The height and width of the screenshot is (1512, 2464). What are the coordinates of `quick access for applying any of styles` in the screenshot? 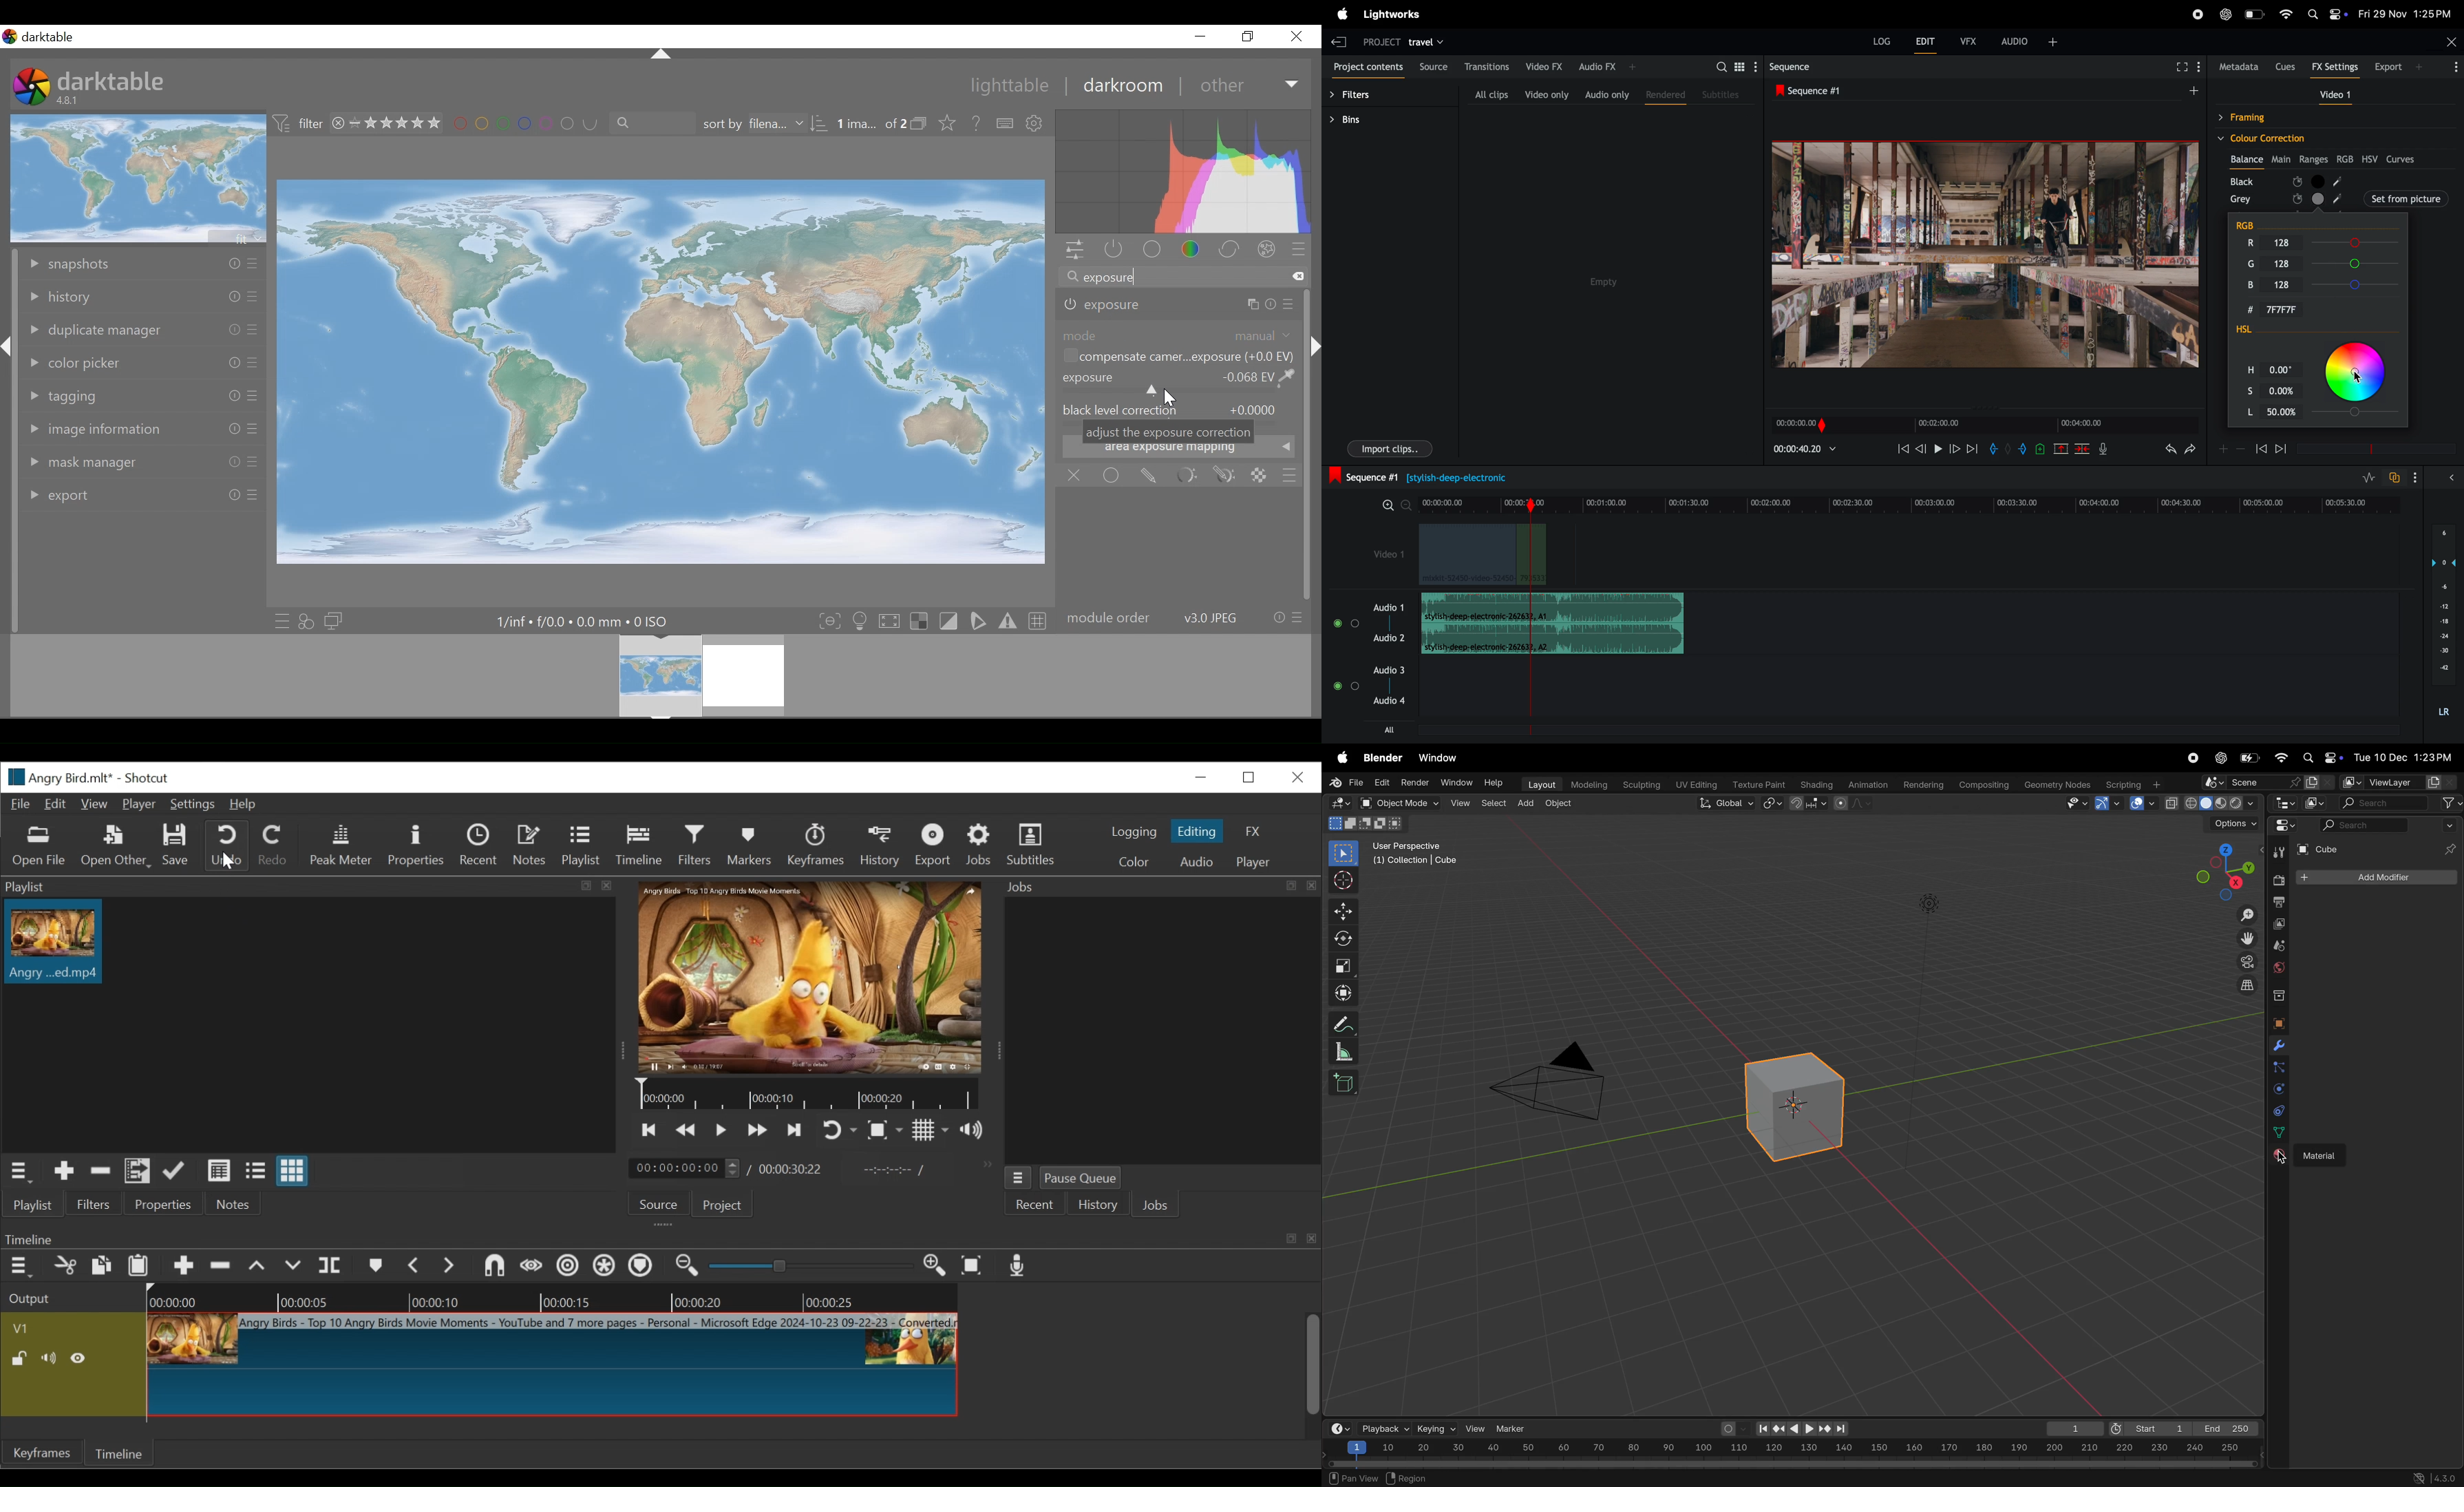 It's located at (306, 620).